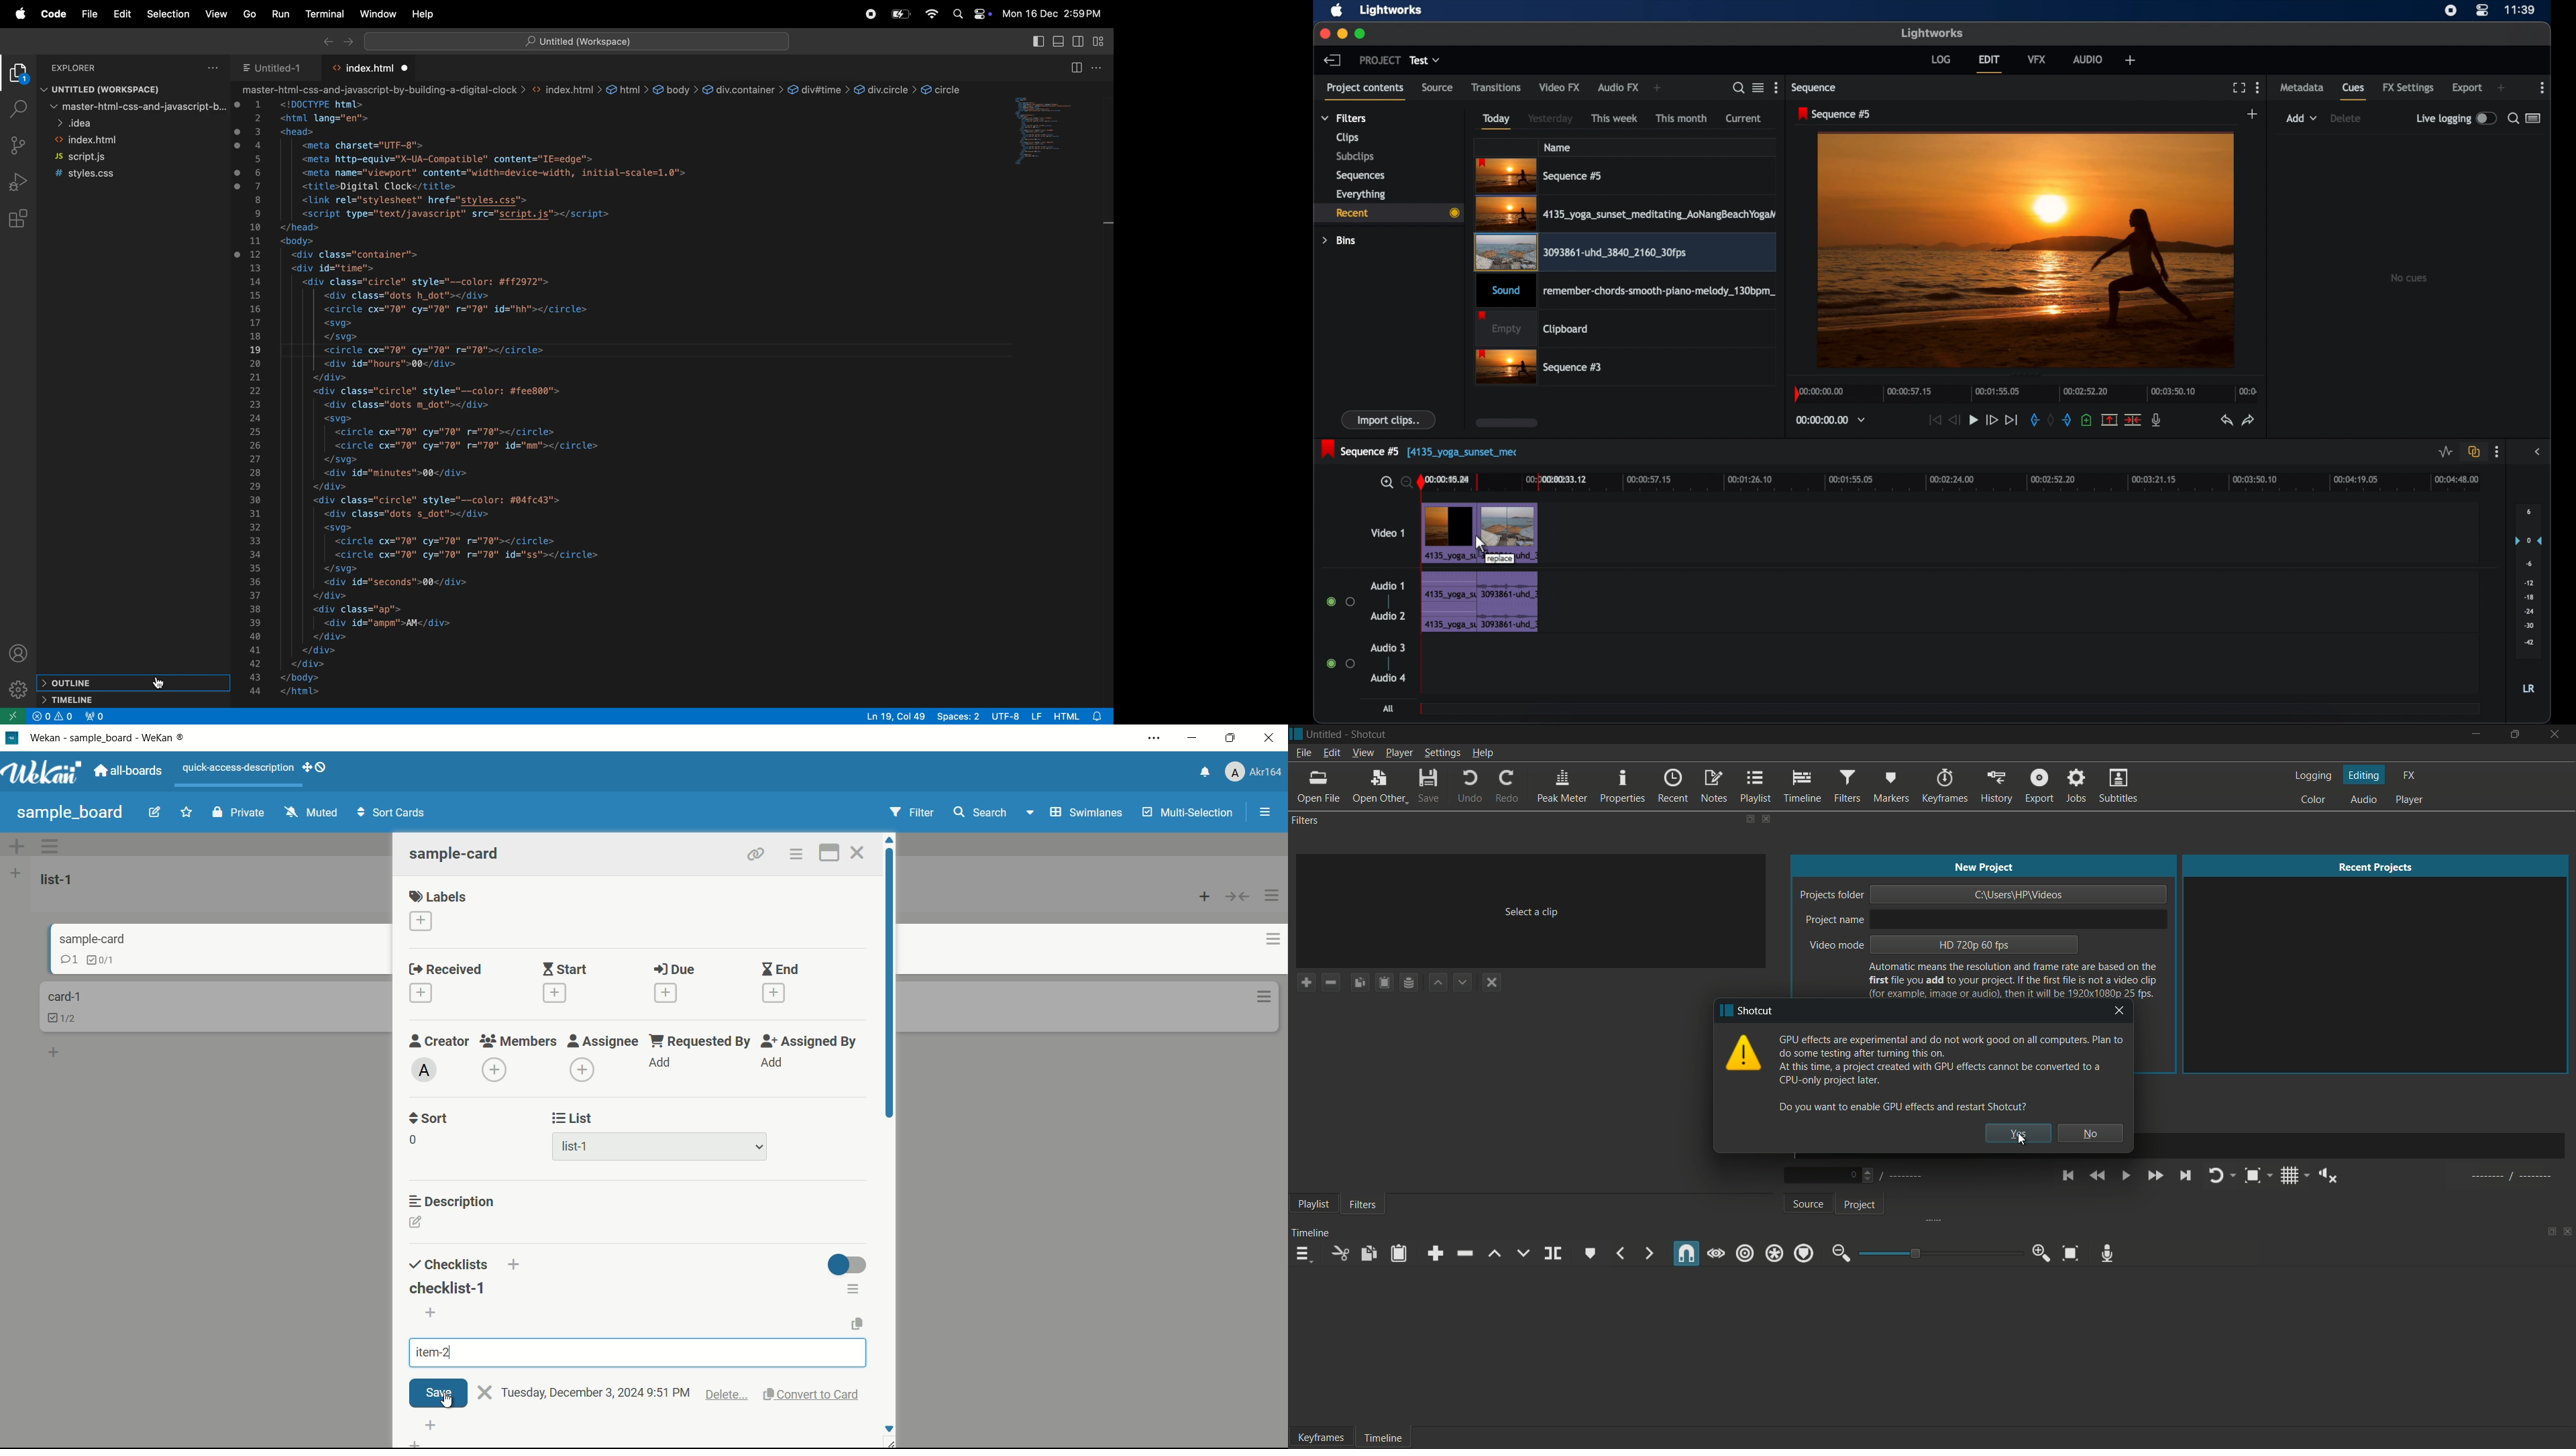 This screenshot has height=1456, width=2576. I want to click on markers, so click(1891, 786).